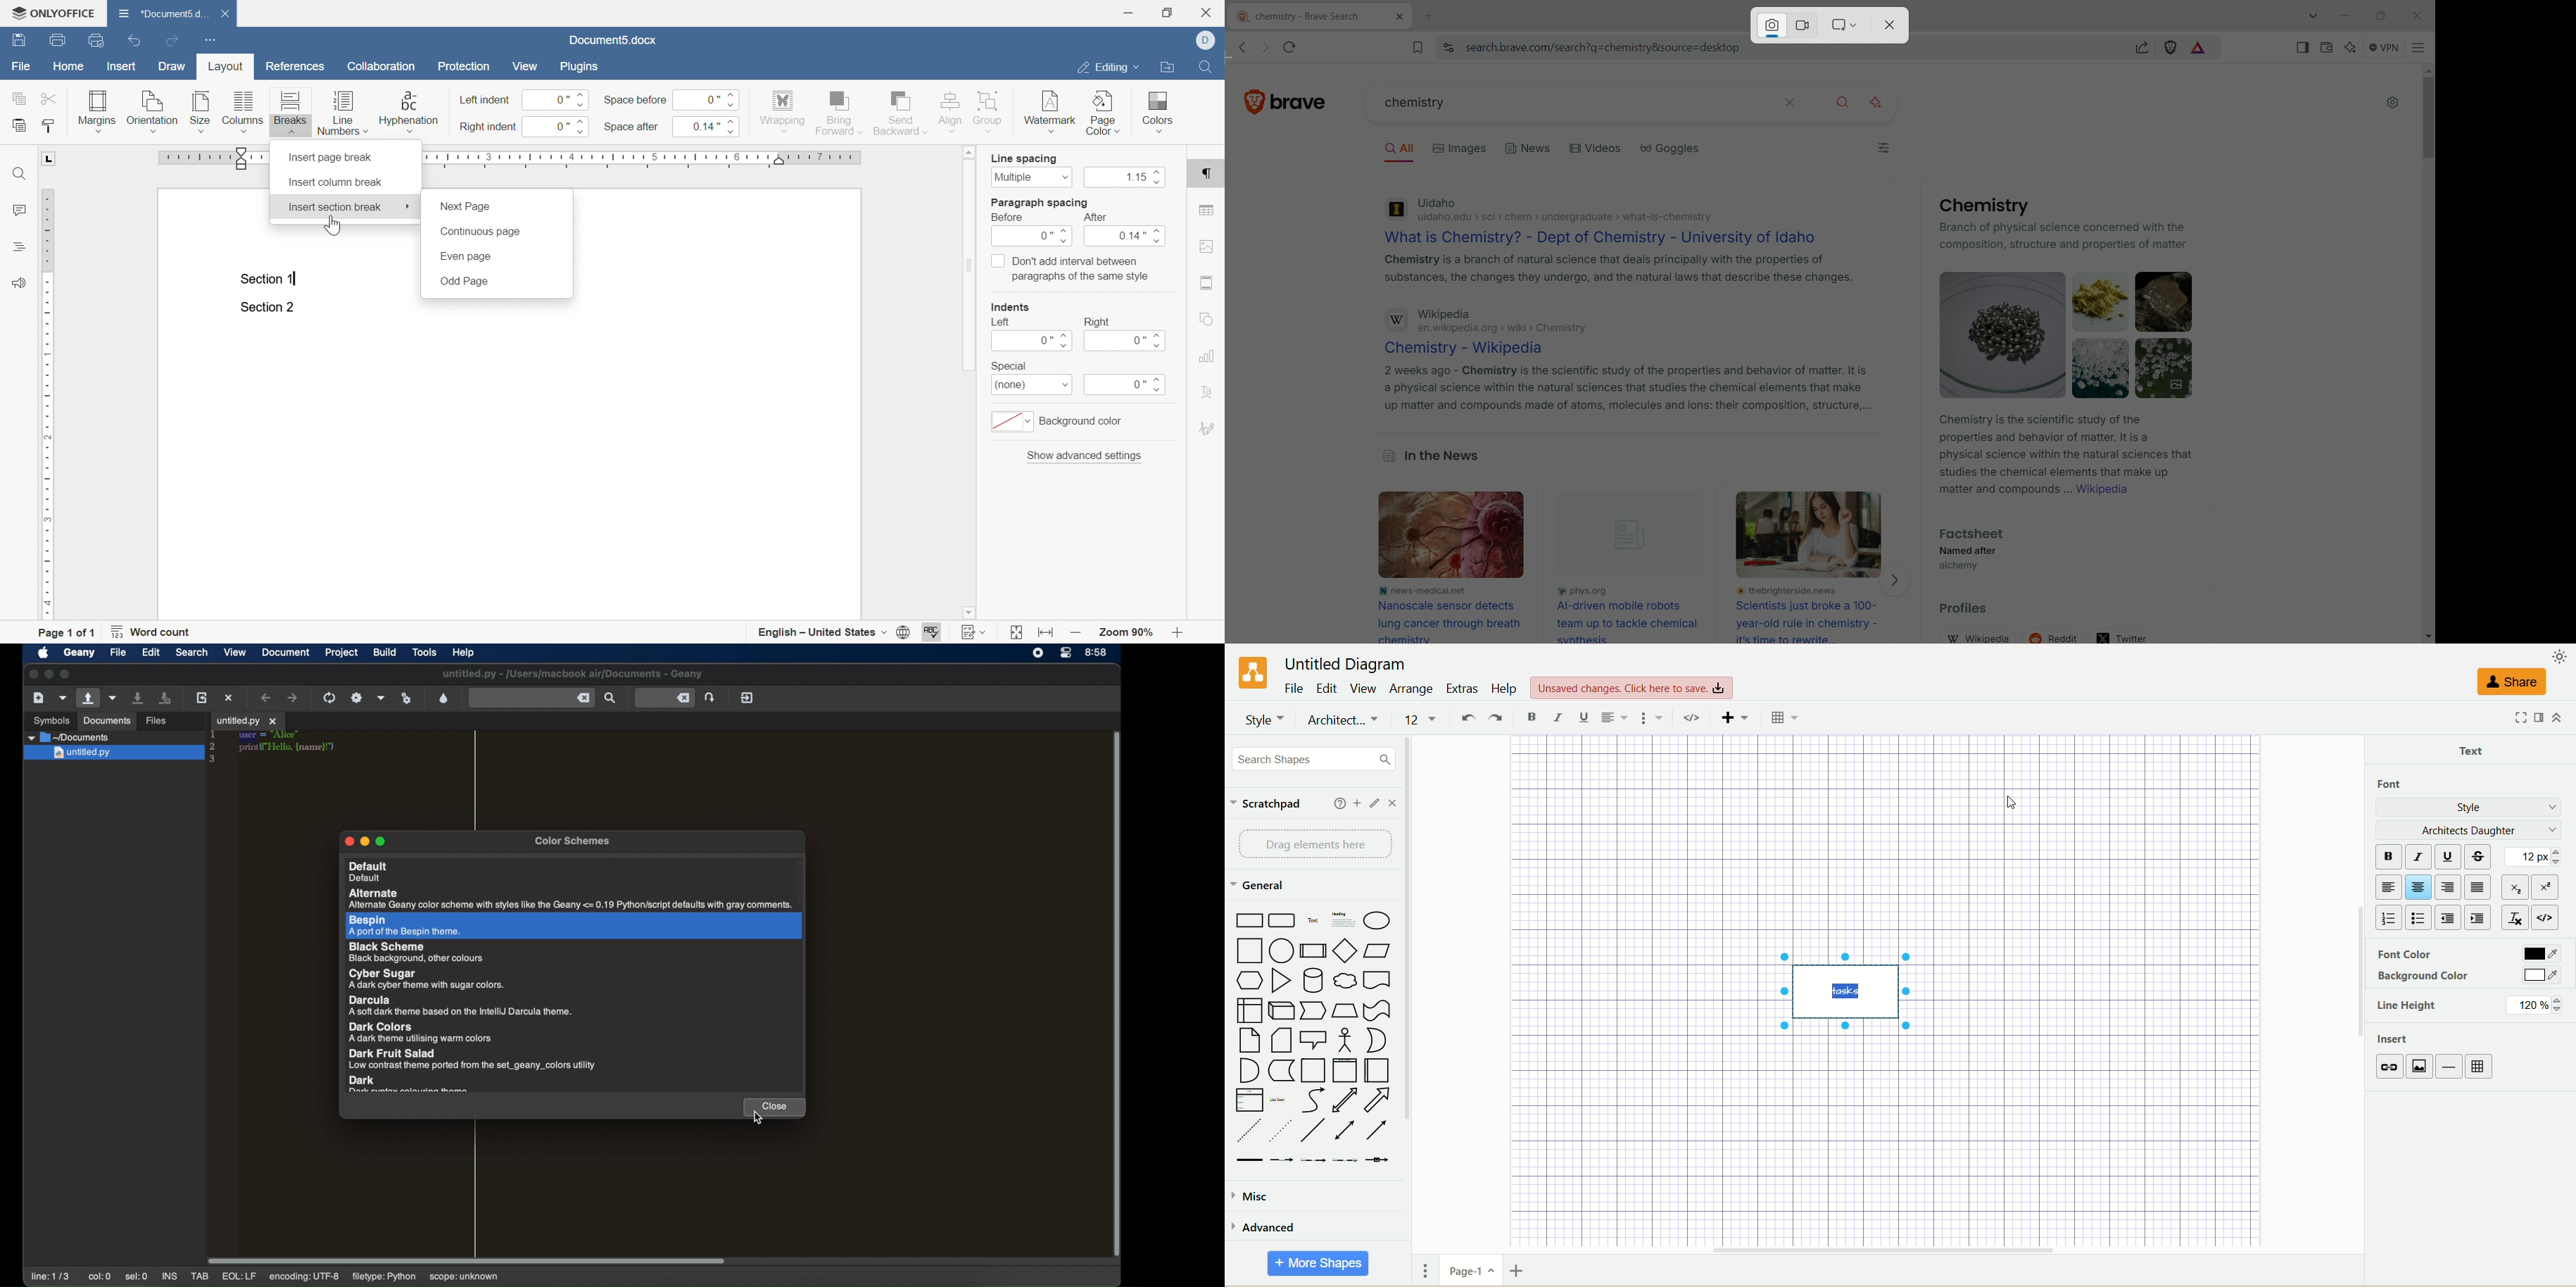  Describe the element at coordinates (1734, 720) in the screenshot. I see `Add` at that location.